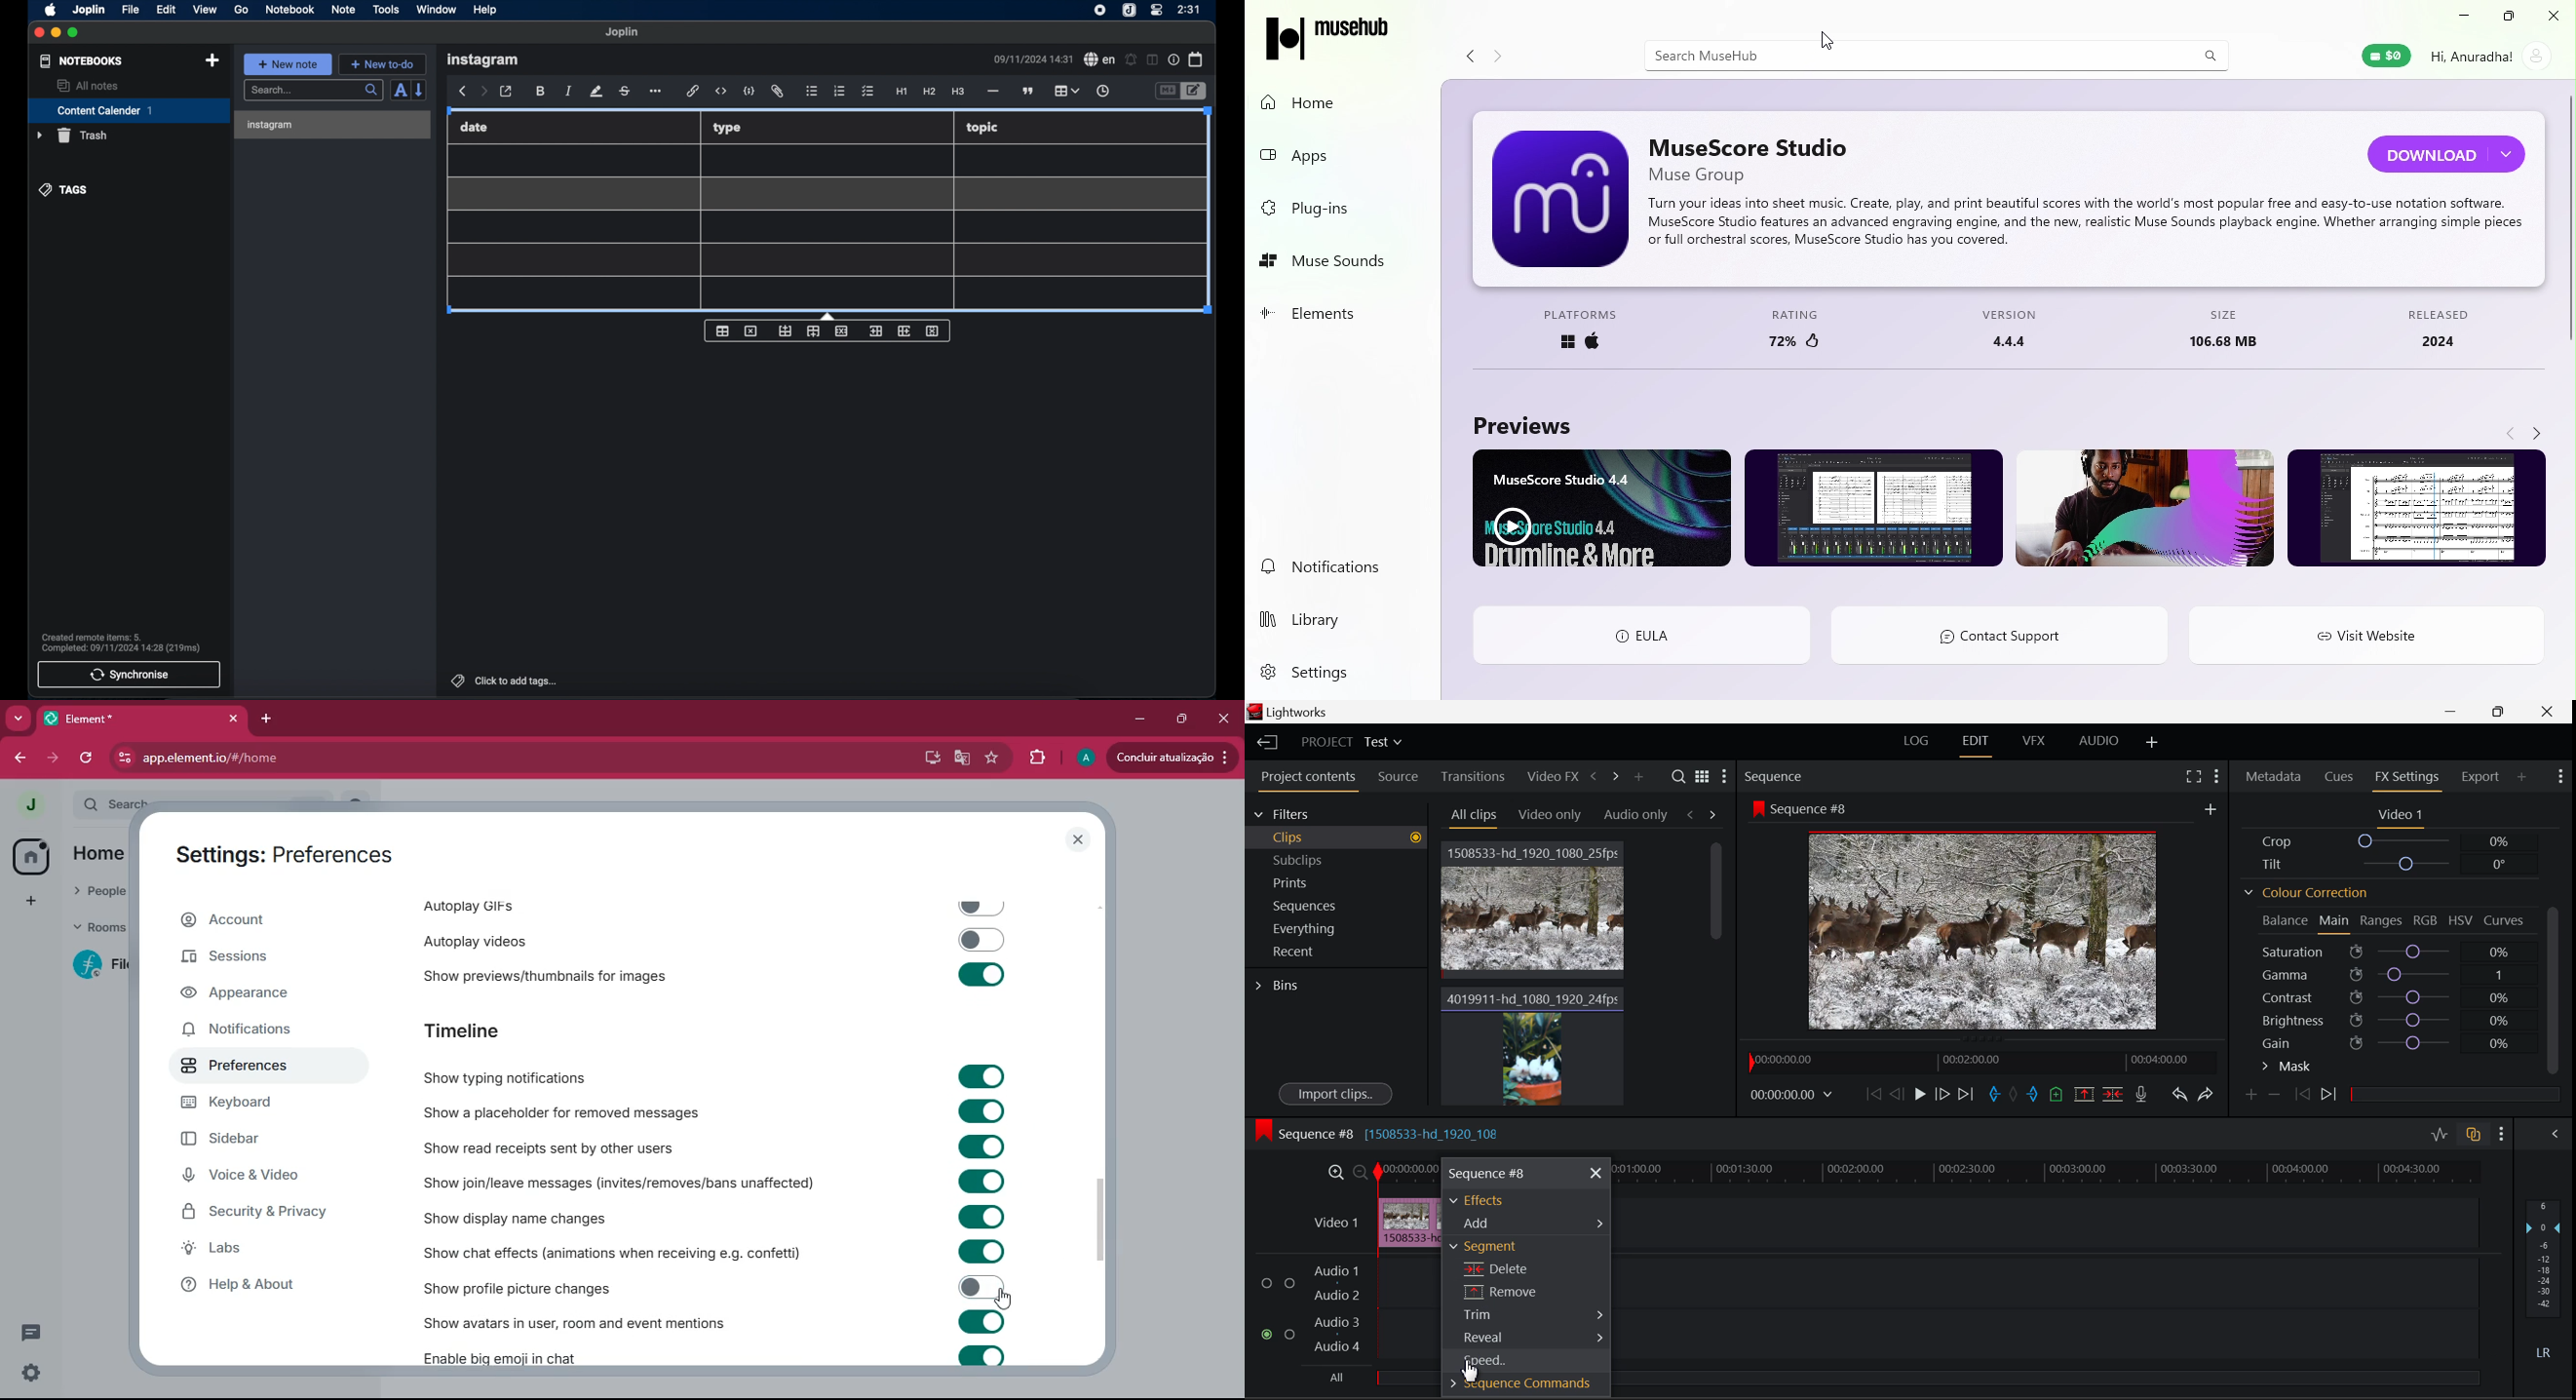 This screenshot has height=1400, width=2576. I want to click on Sequence #8 Timeline Display, so click(1301, 1135).